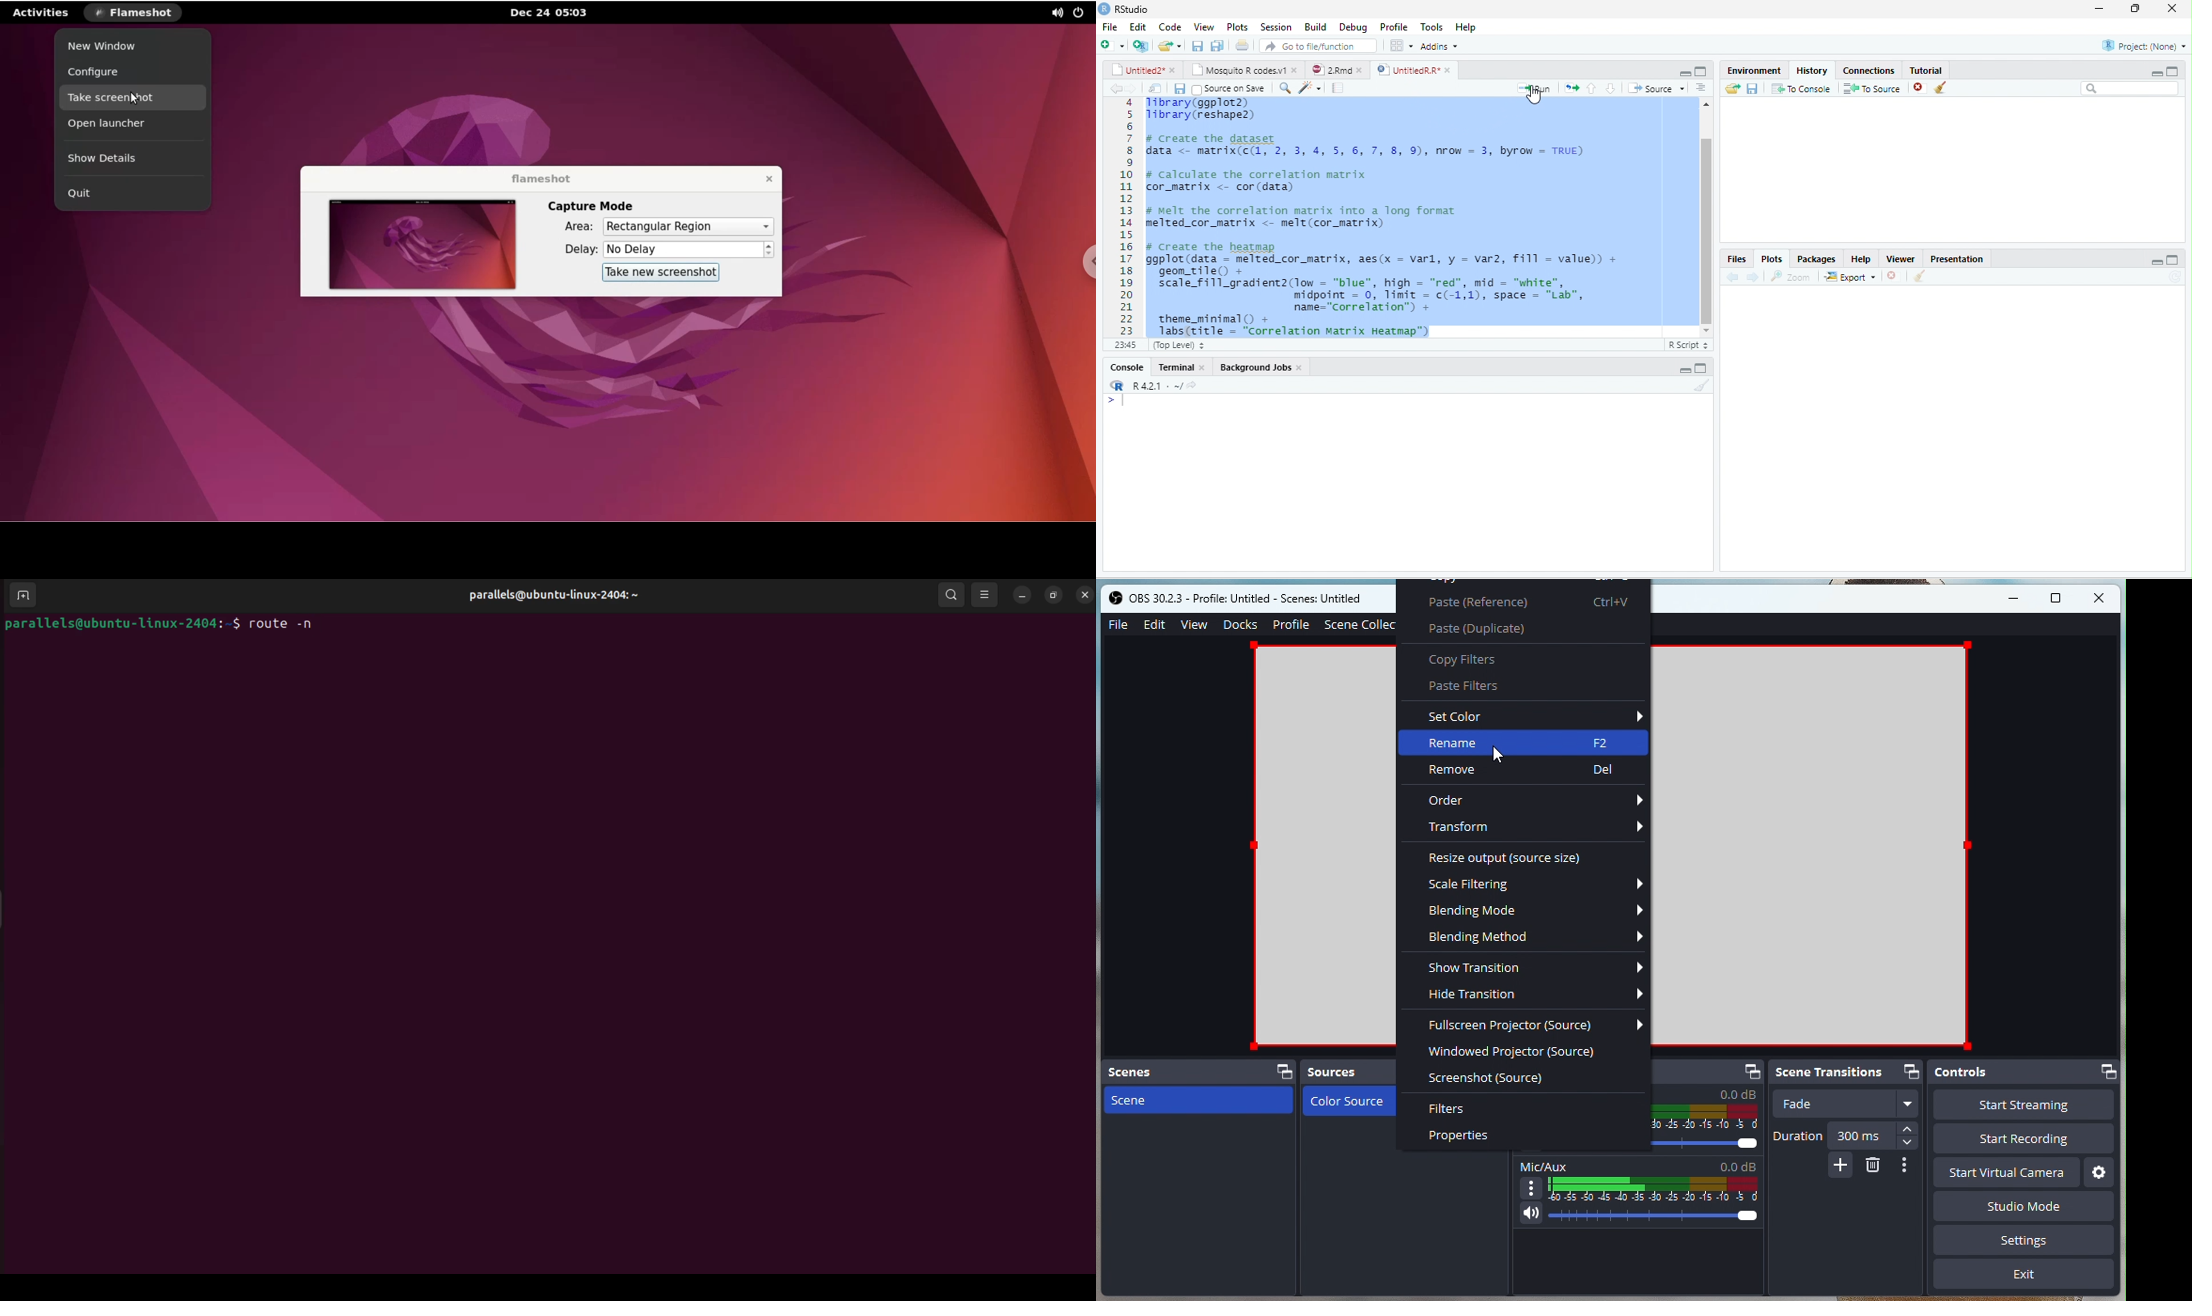 The width and height of the screenshot is (2212, 1316). I want to click on Controls, so click(2025, 1074).